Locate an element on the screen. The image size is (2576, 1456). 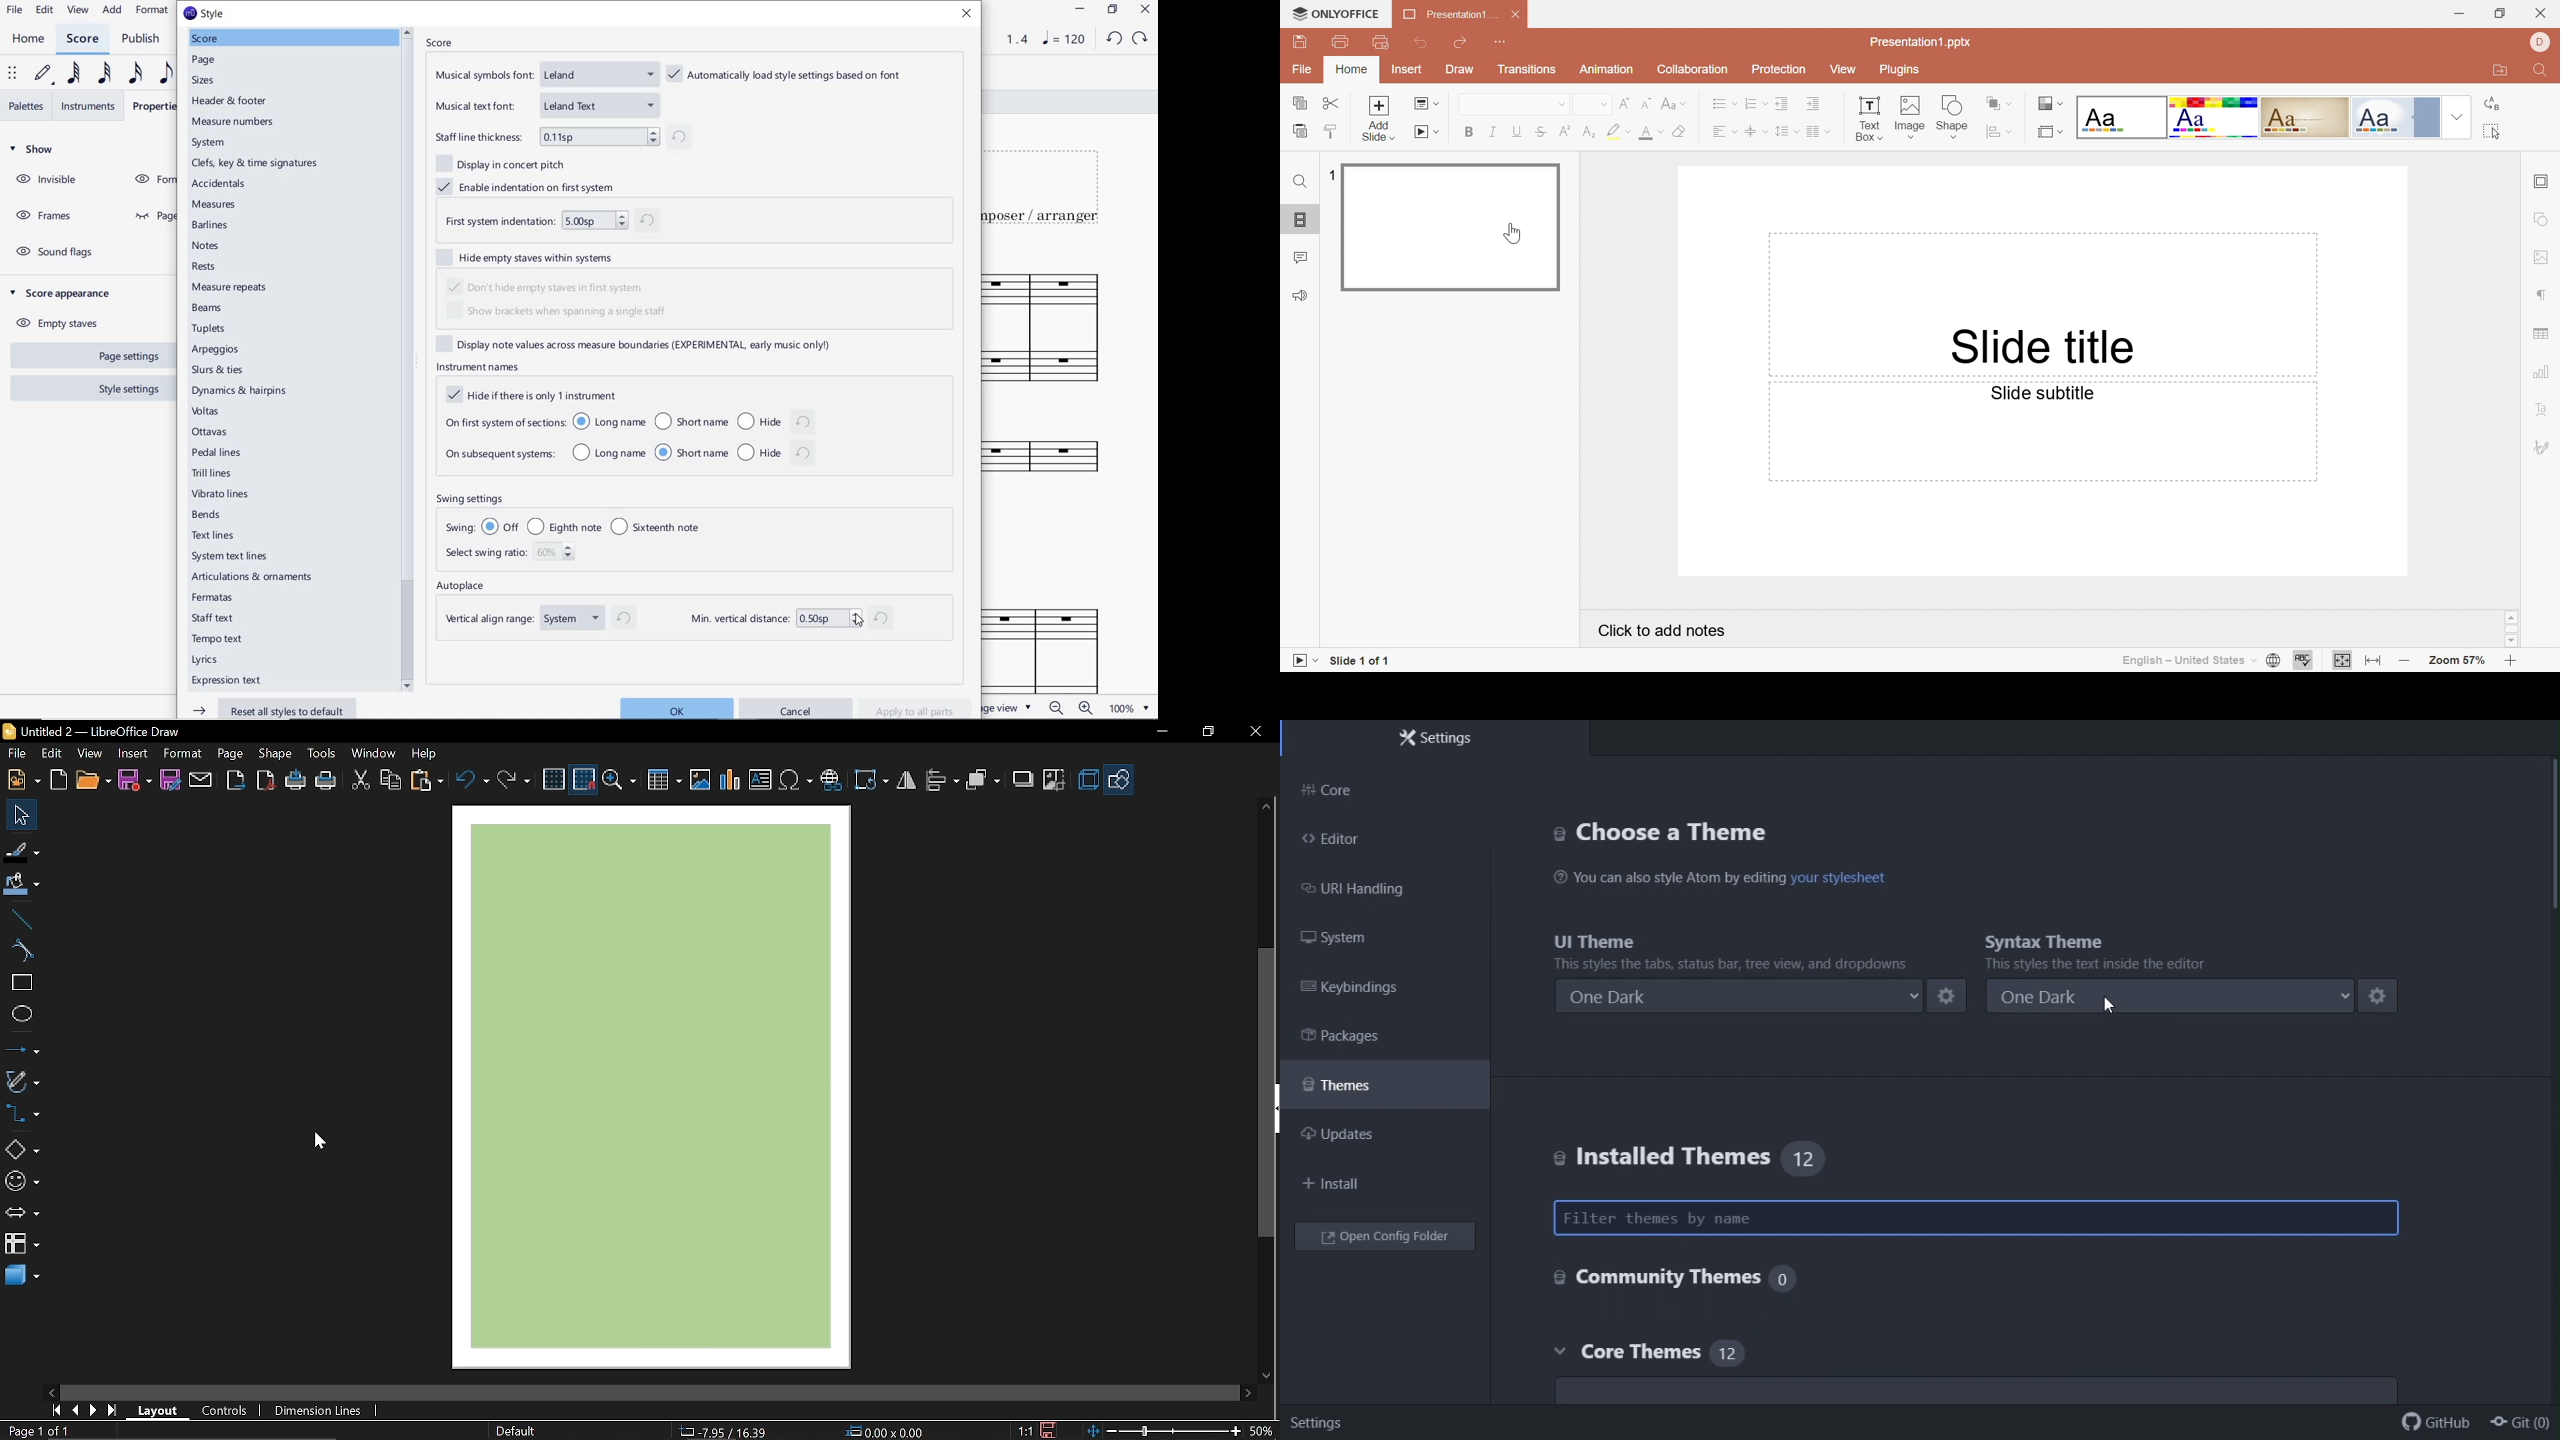
Restore down is located at coordinates (1206, 734).